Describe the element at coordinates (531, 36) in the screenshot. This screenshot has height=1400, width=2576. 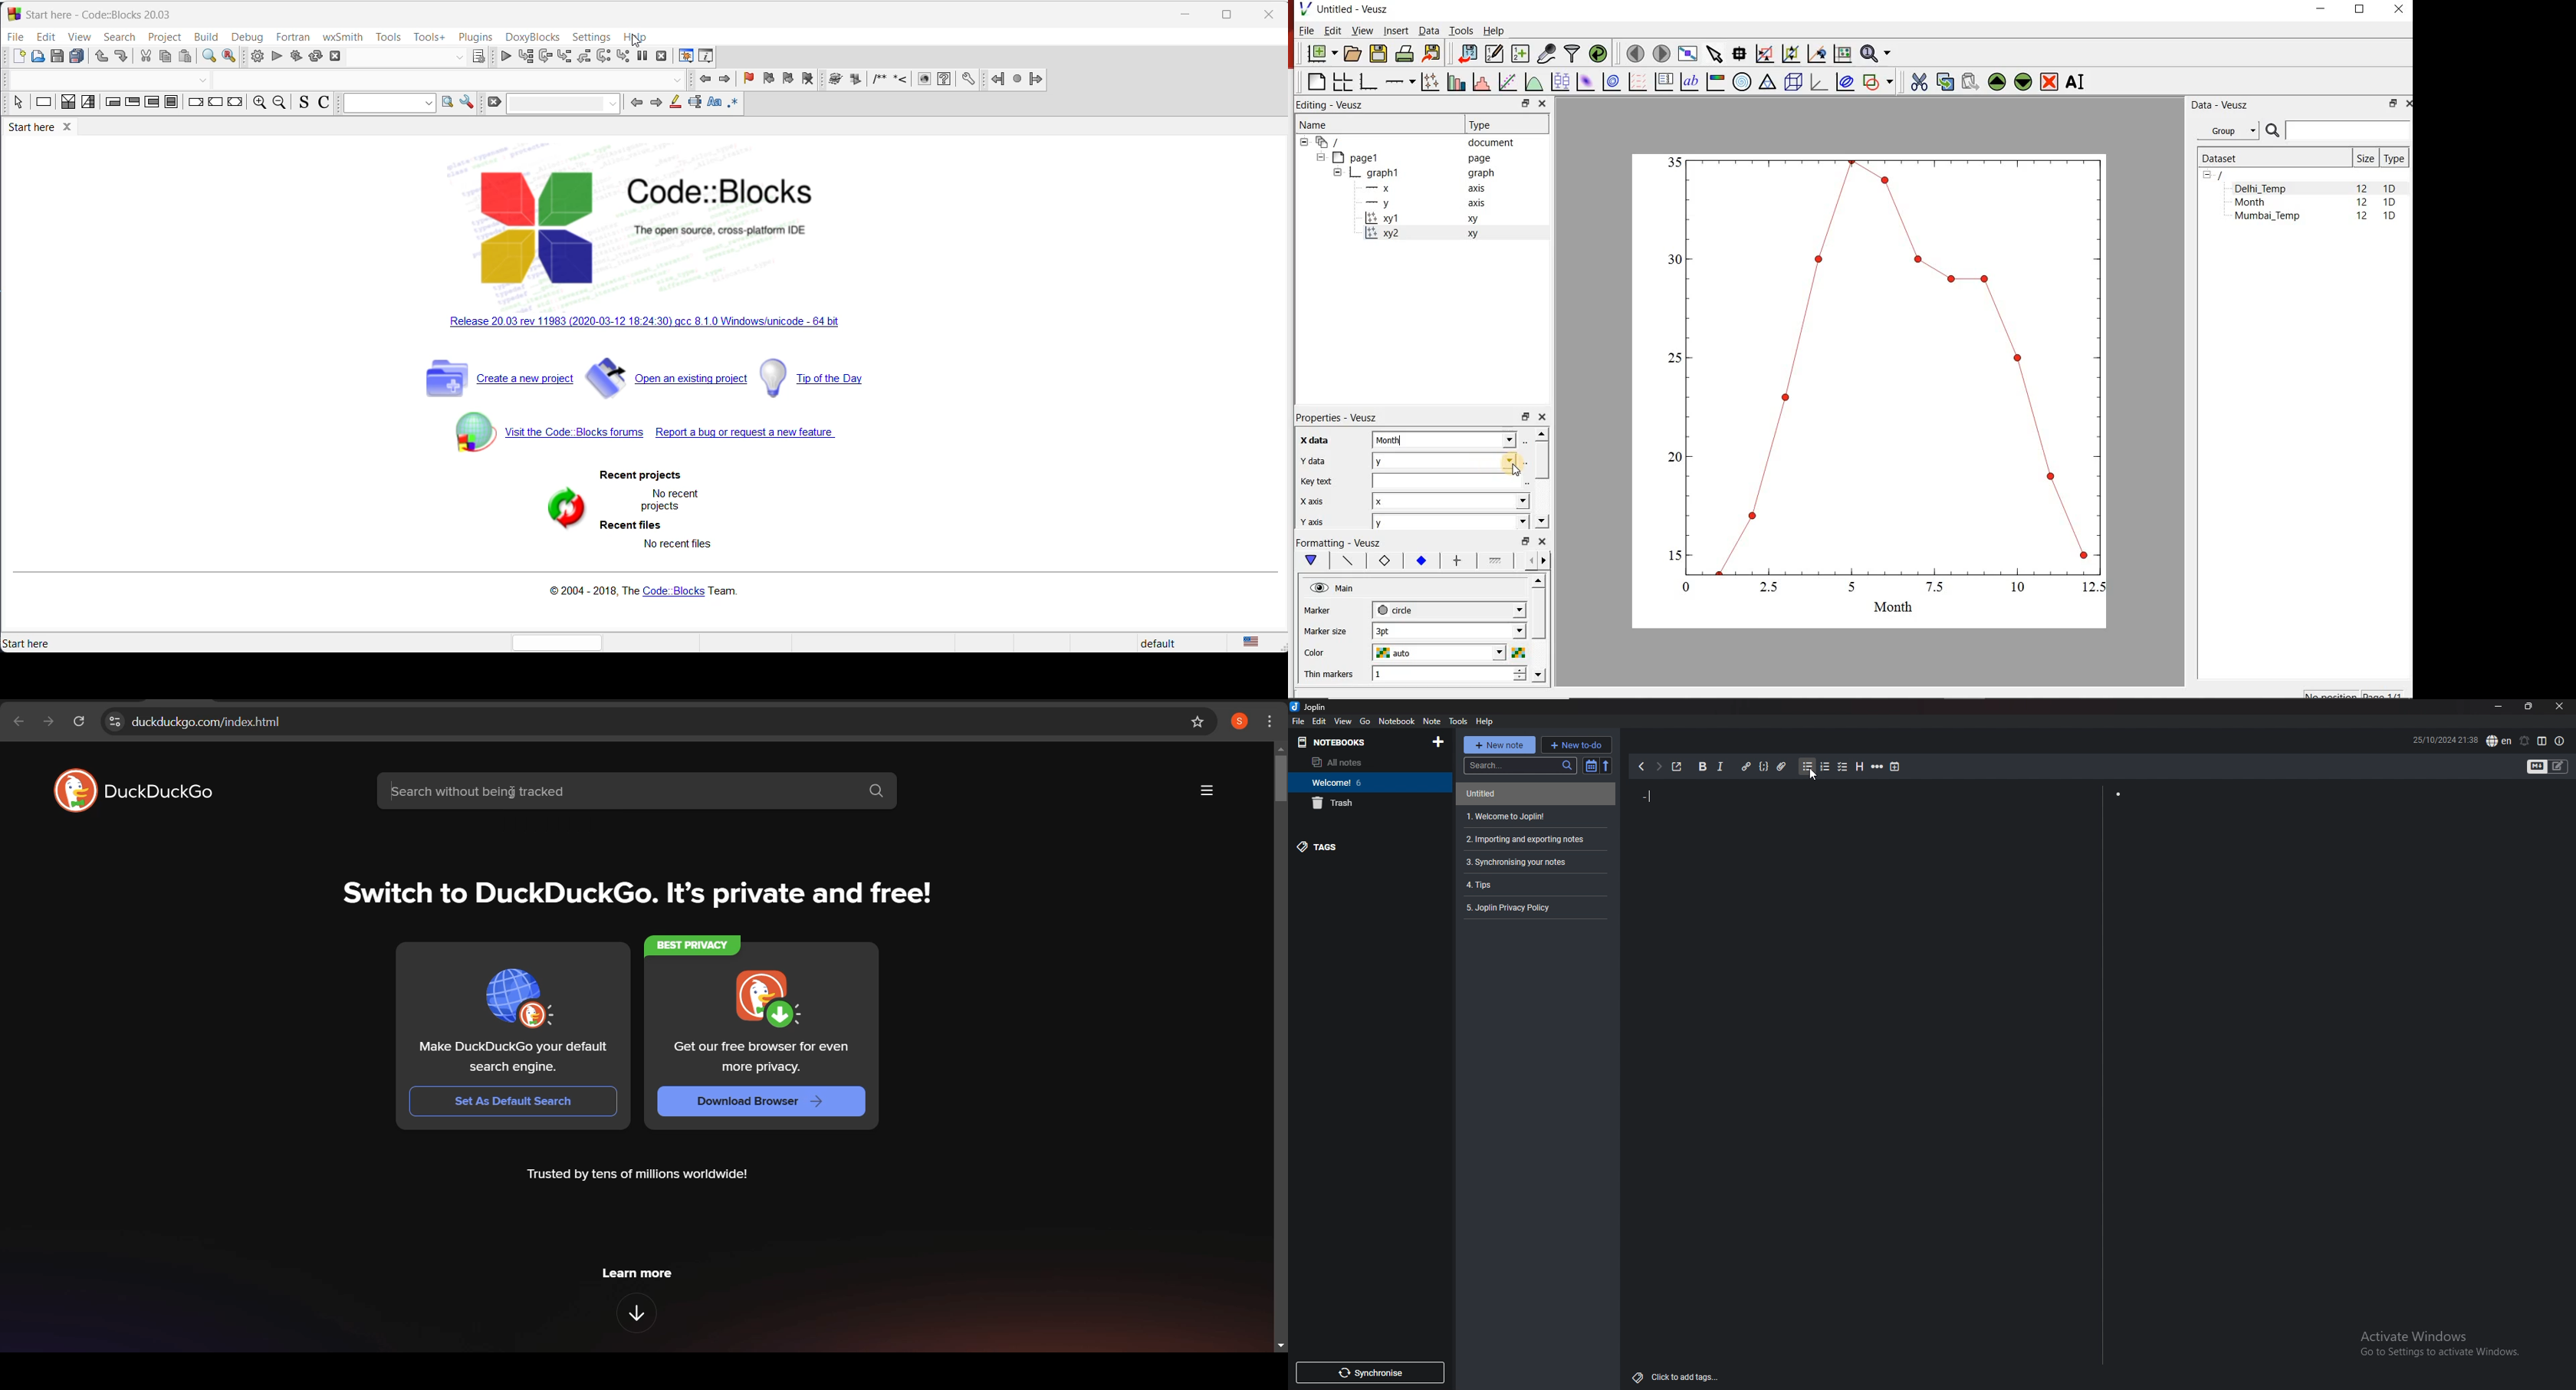
I see `DoxyBlocks` at that location.